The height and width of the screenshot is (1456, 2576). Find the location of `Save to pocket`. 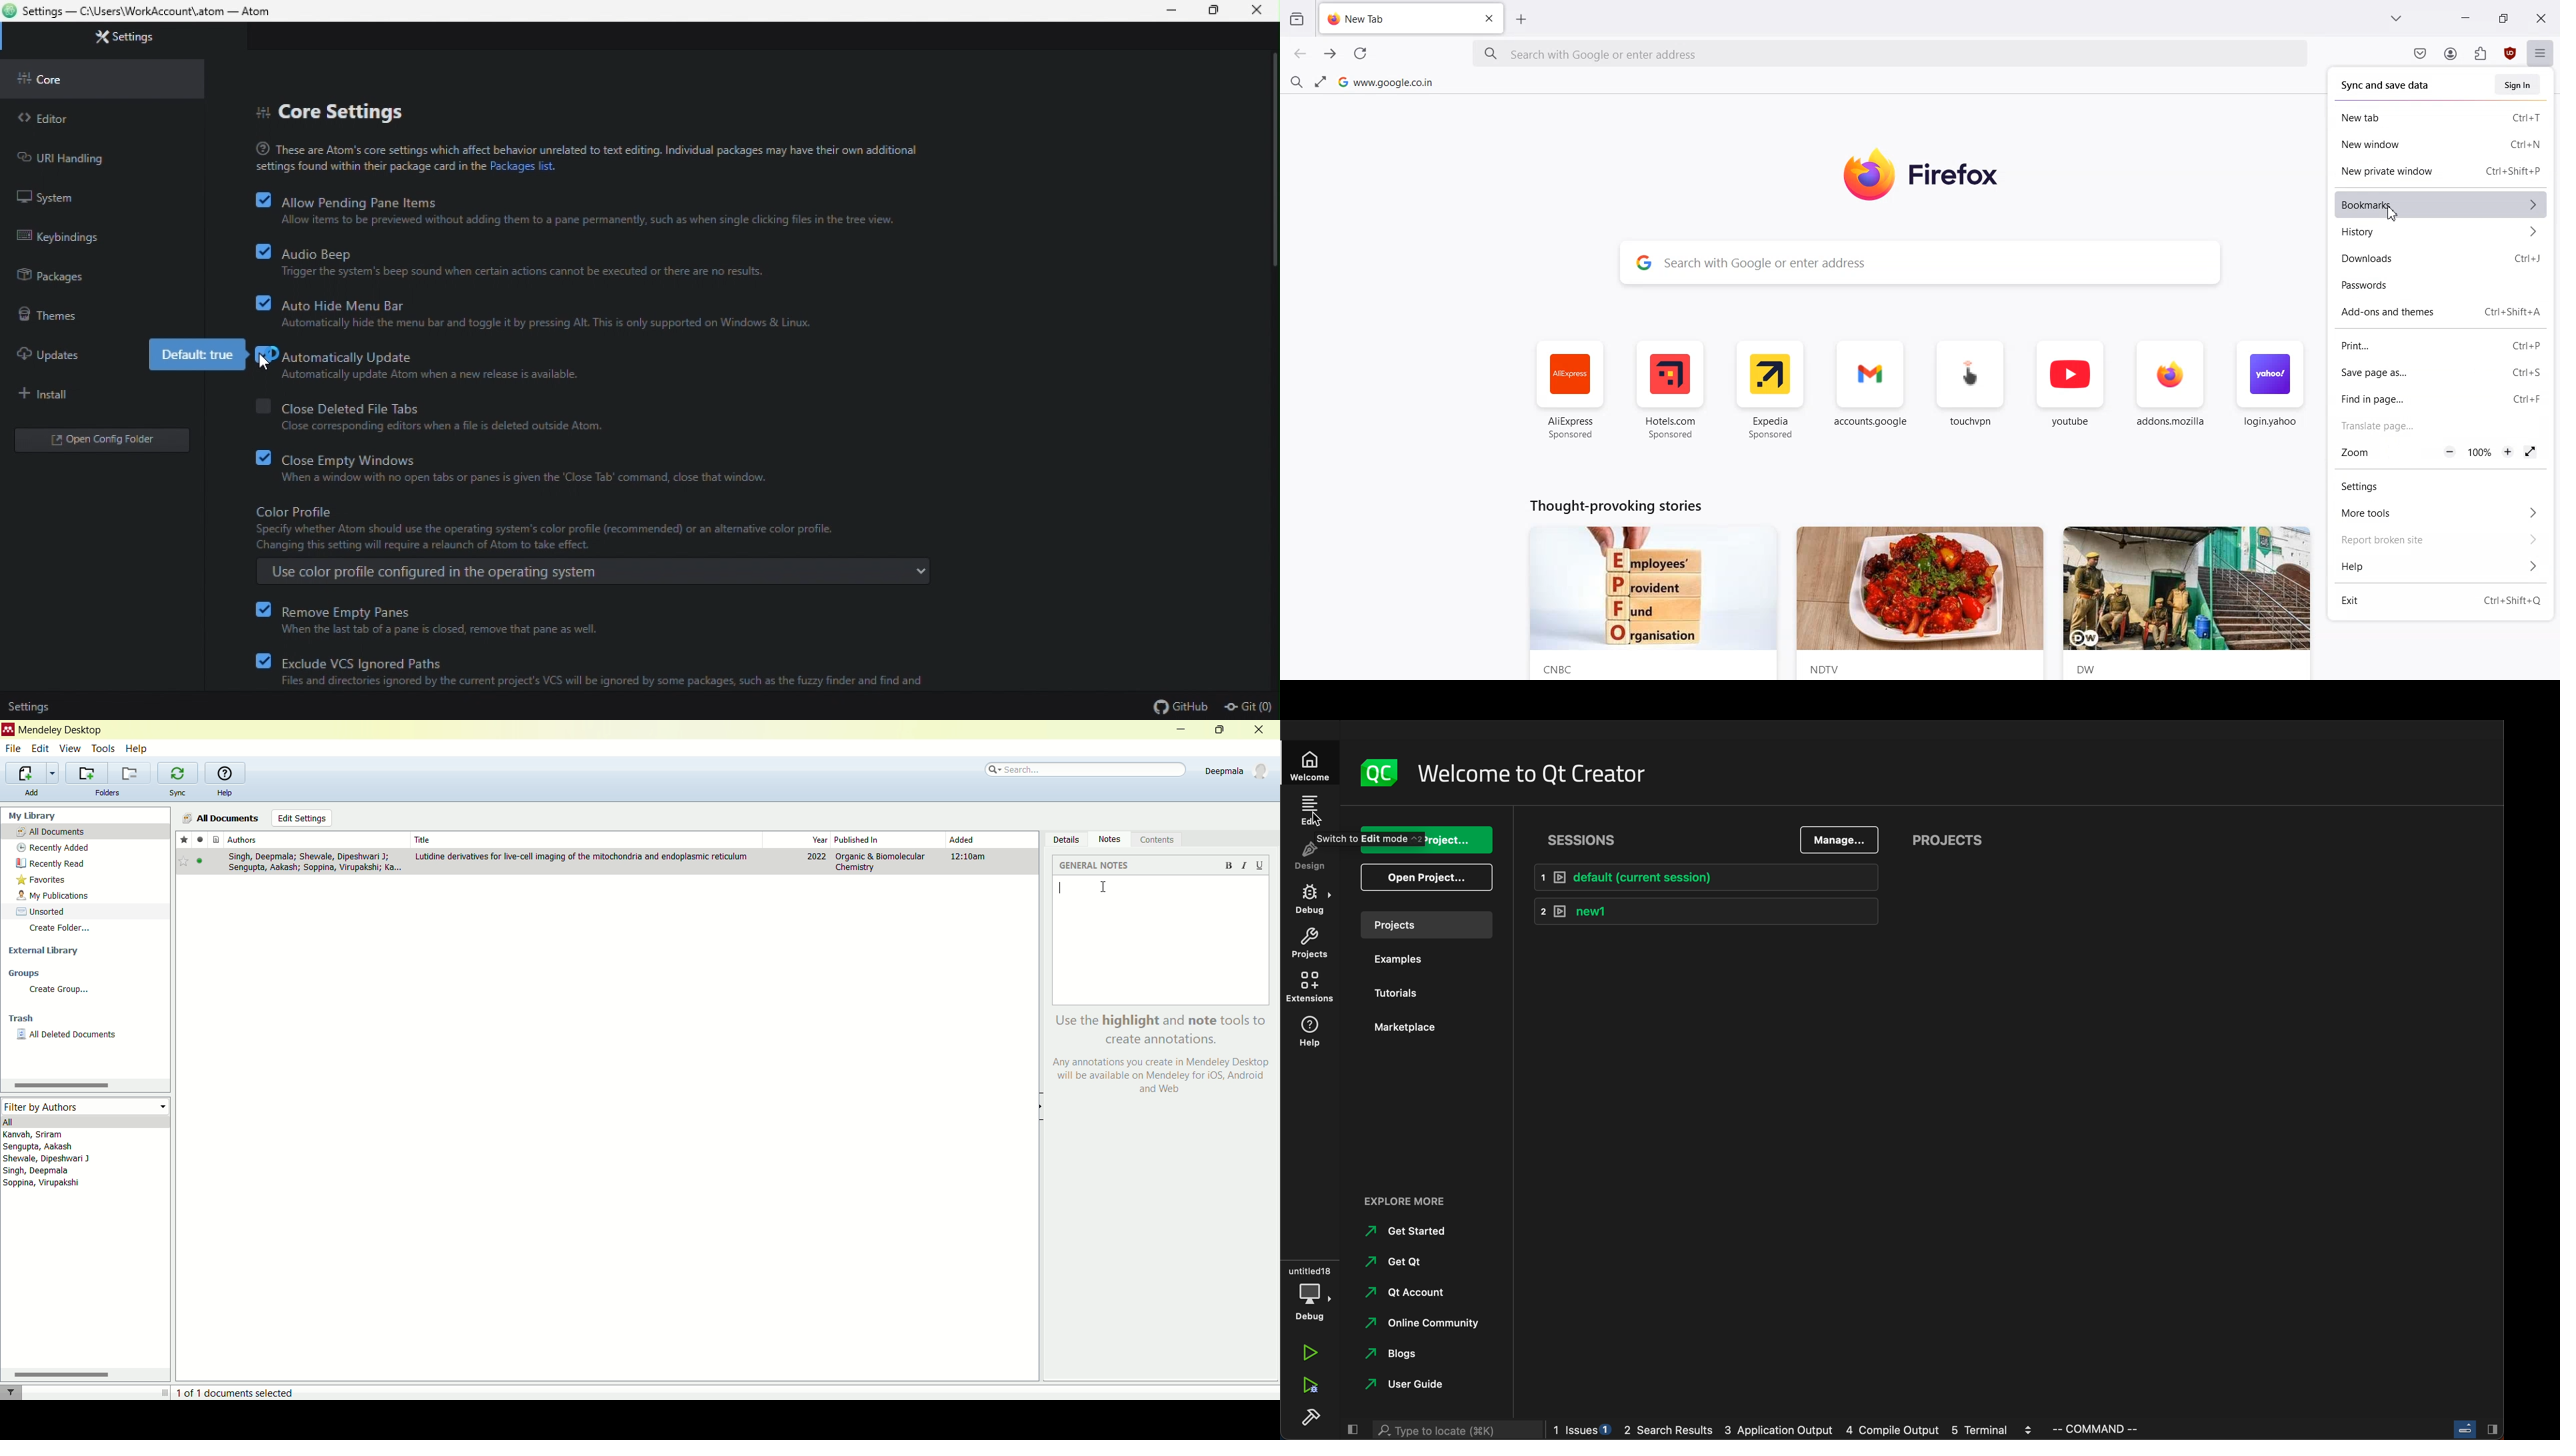

Save to pocket is located at coordinates (2420, 55).